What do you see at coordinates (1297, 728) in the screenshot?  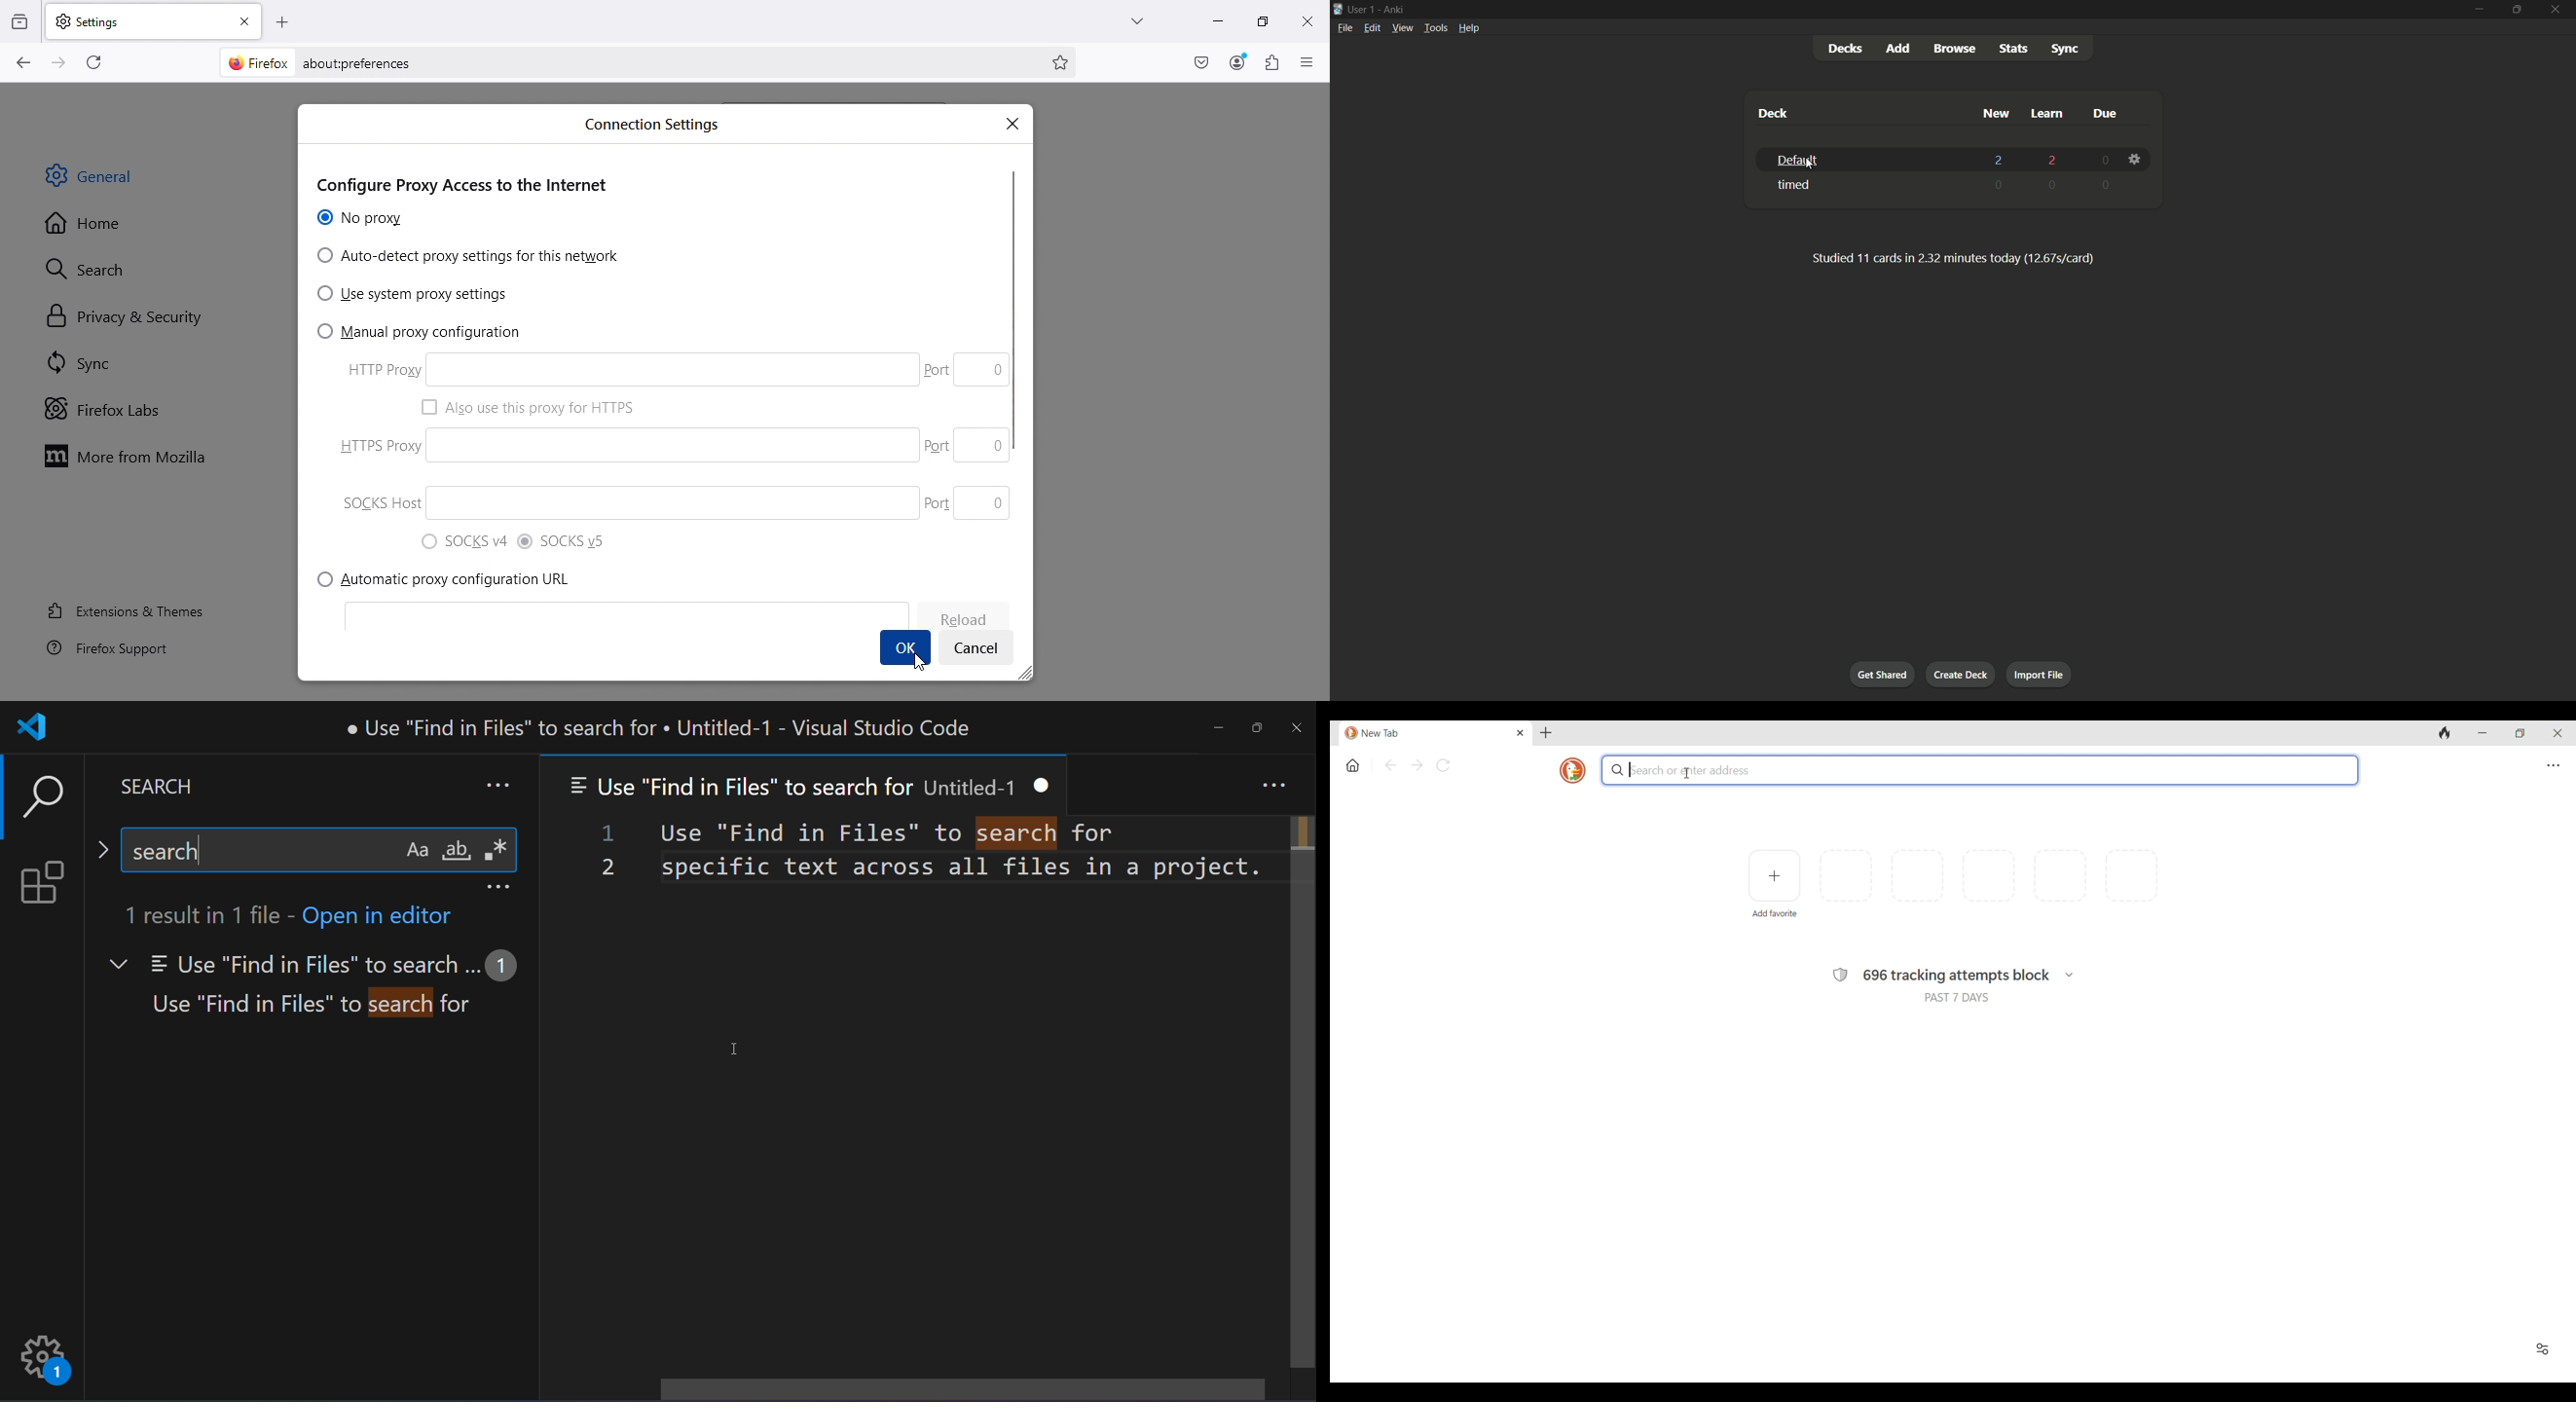 I see `close` at bounding box center [1297, 728].